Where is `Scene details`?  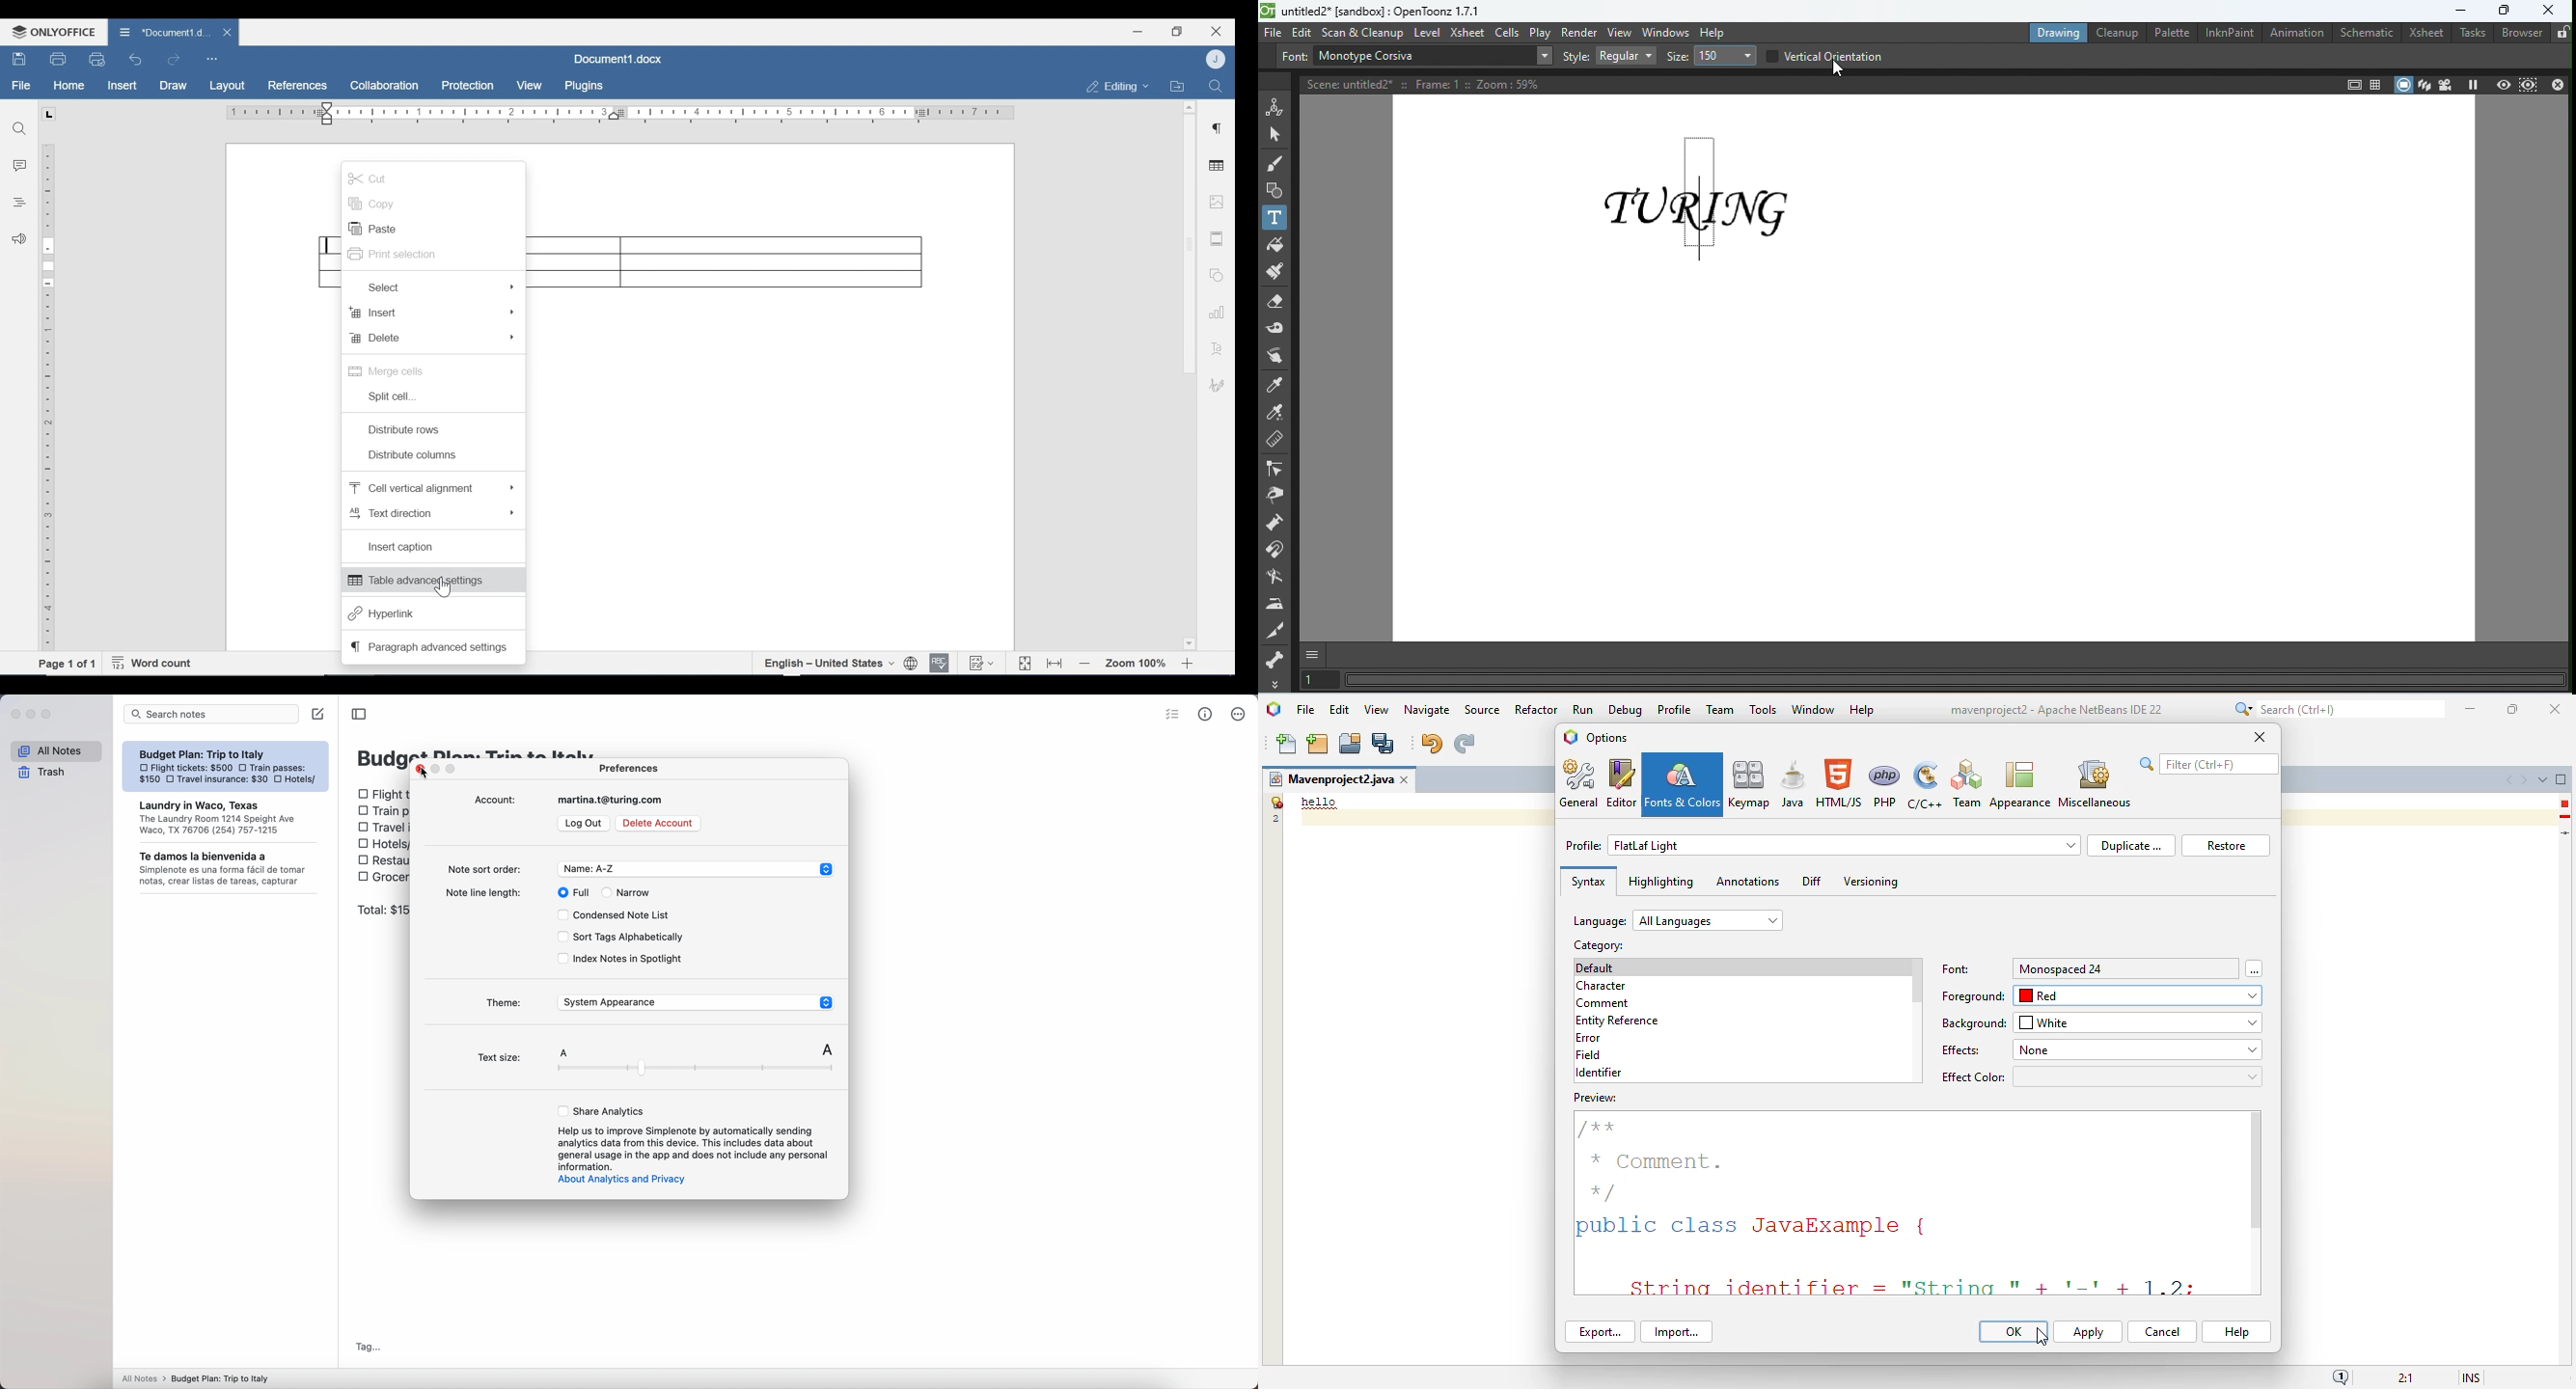
Scene details is located at coordinates (1431, 83).